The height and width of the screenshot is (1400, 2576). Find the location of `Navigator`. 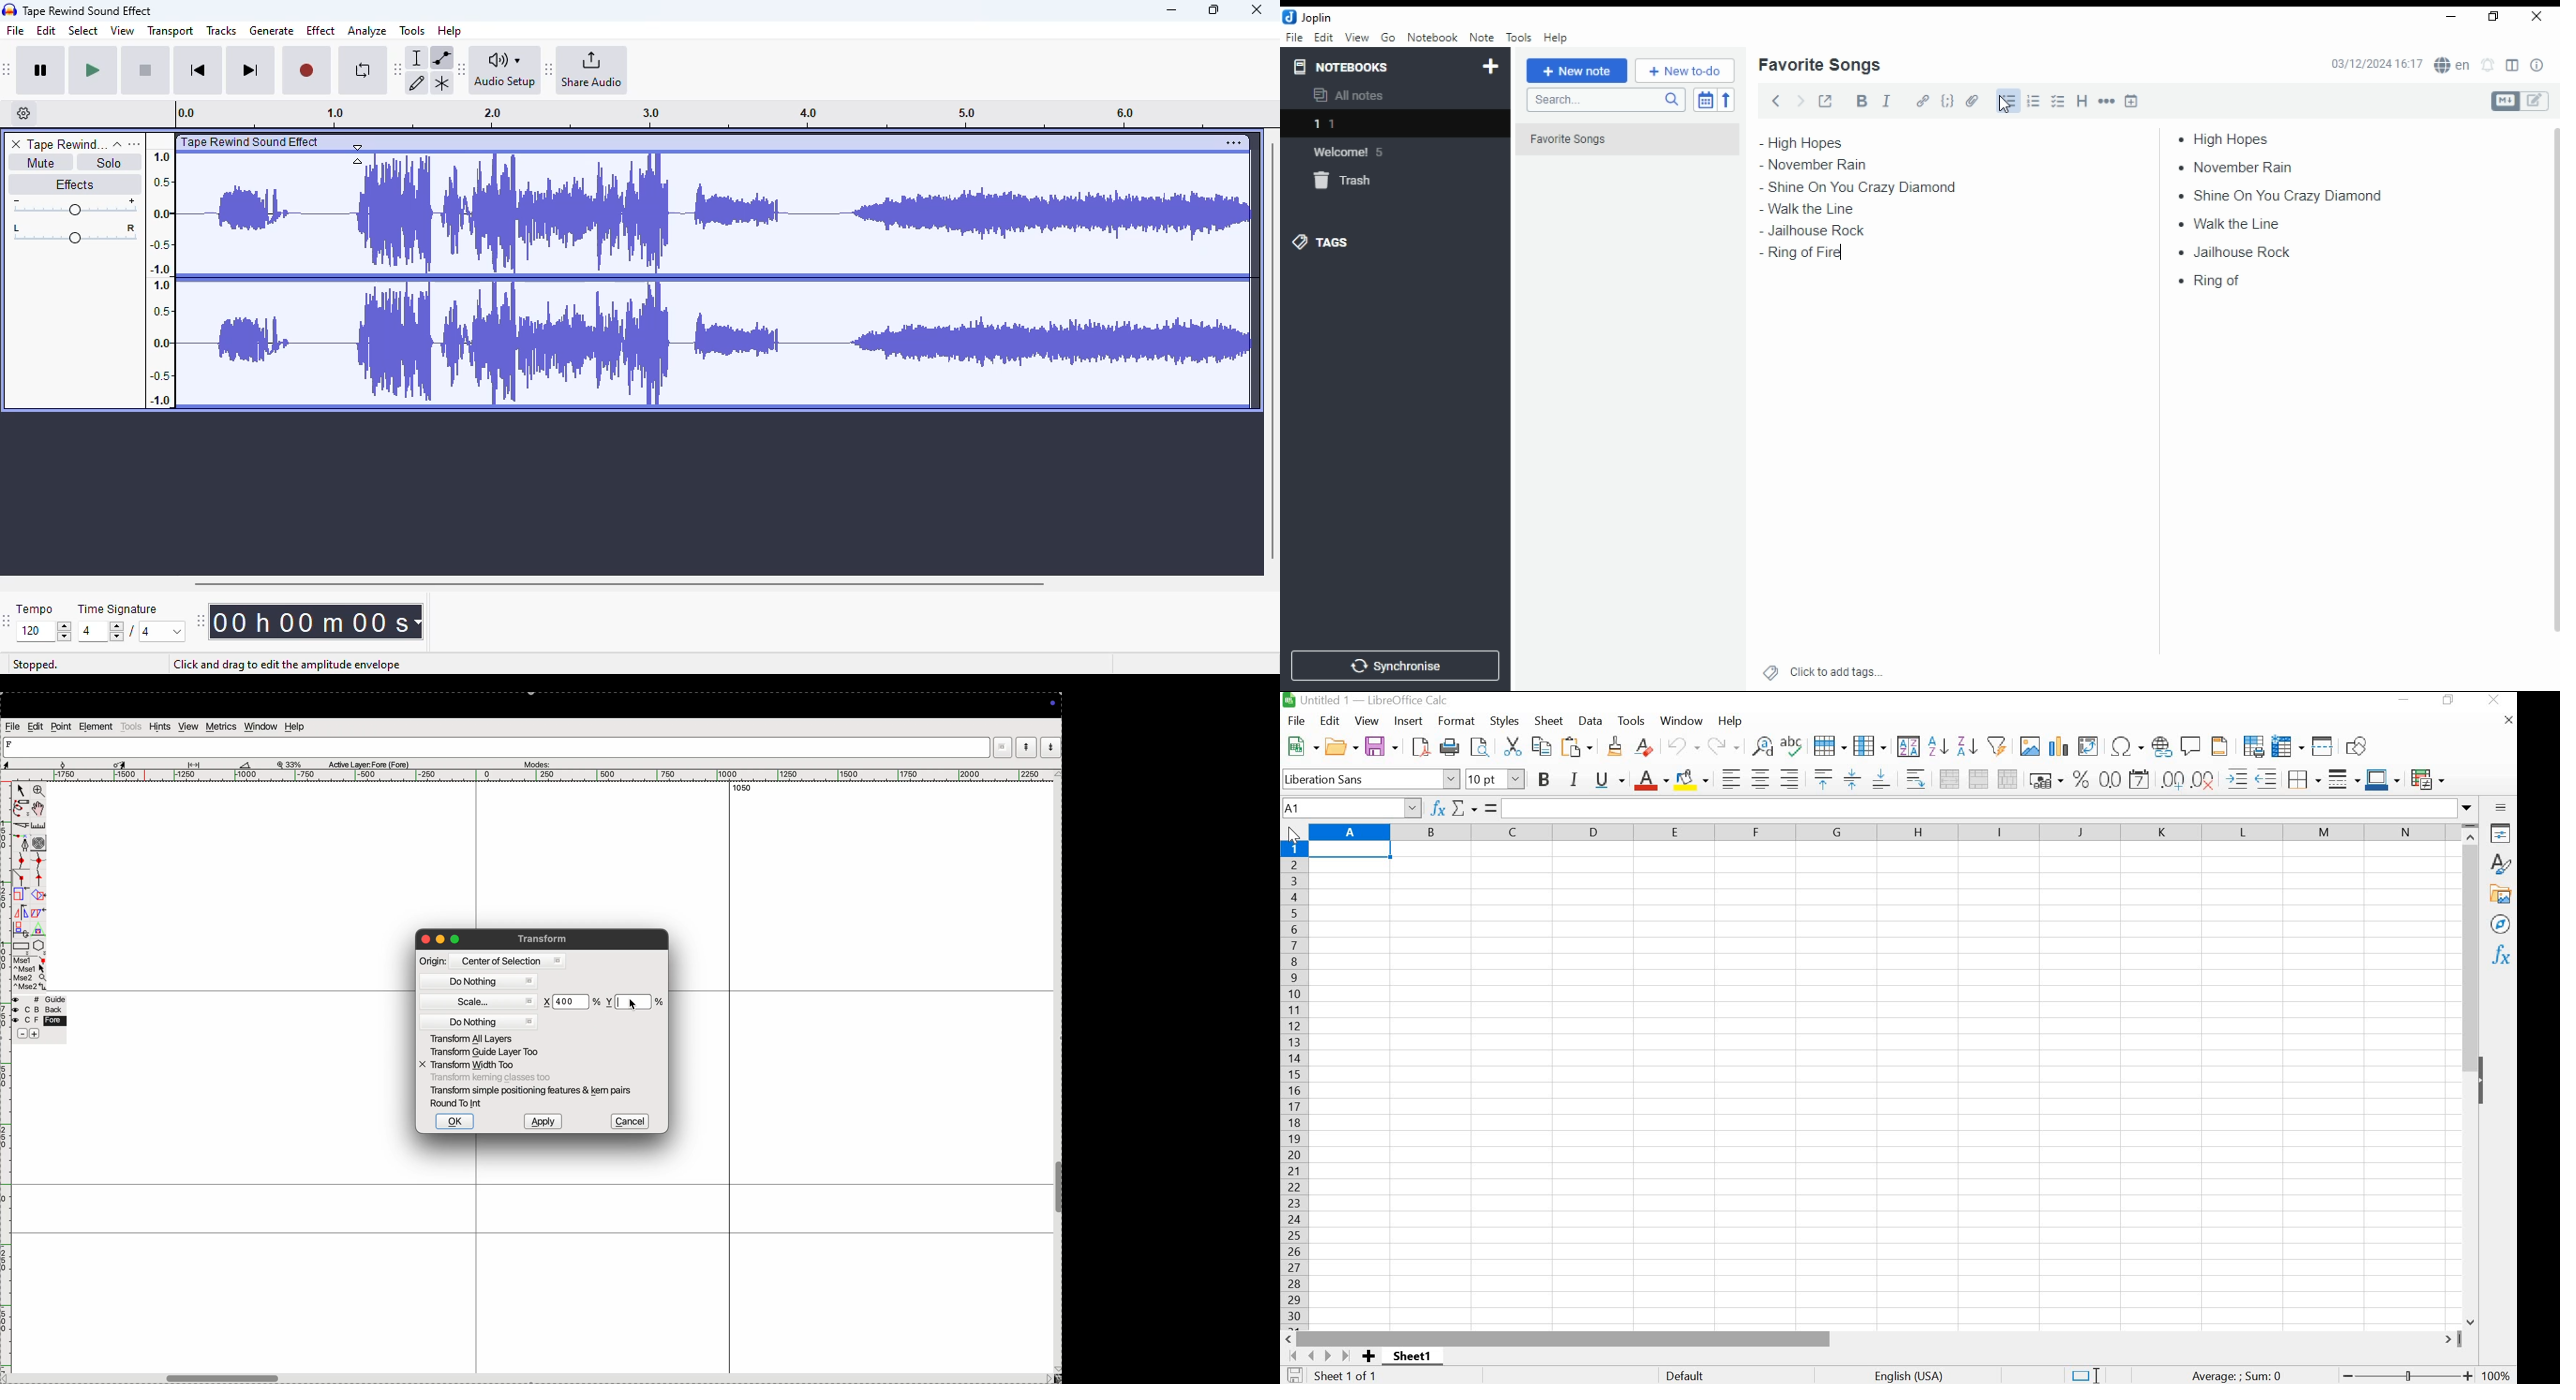

Navigator is located at coordinates (2501, 923).